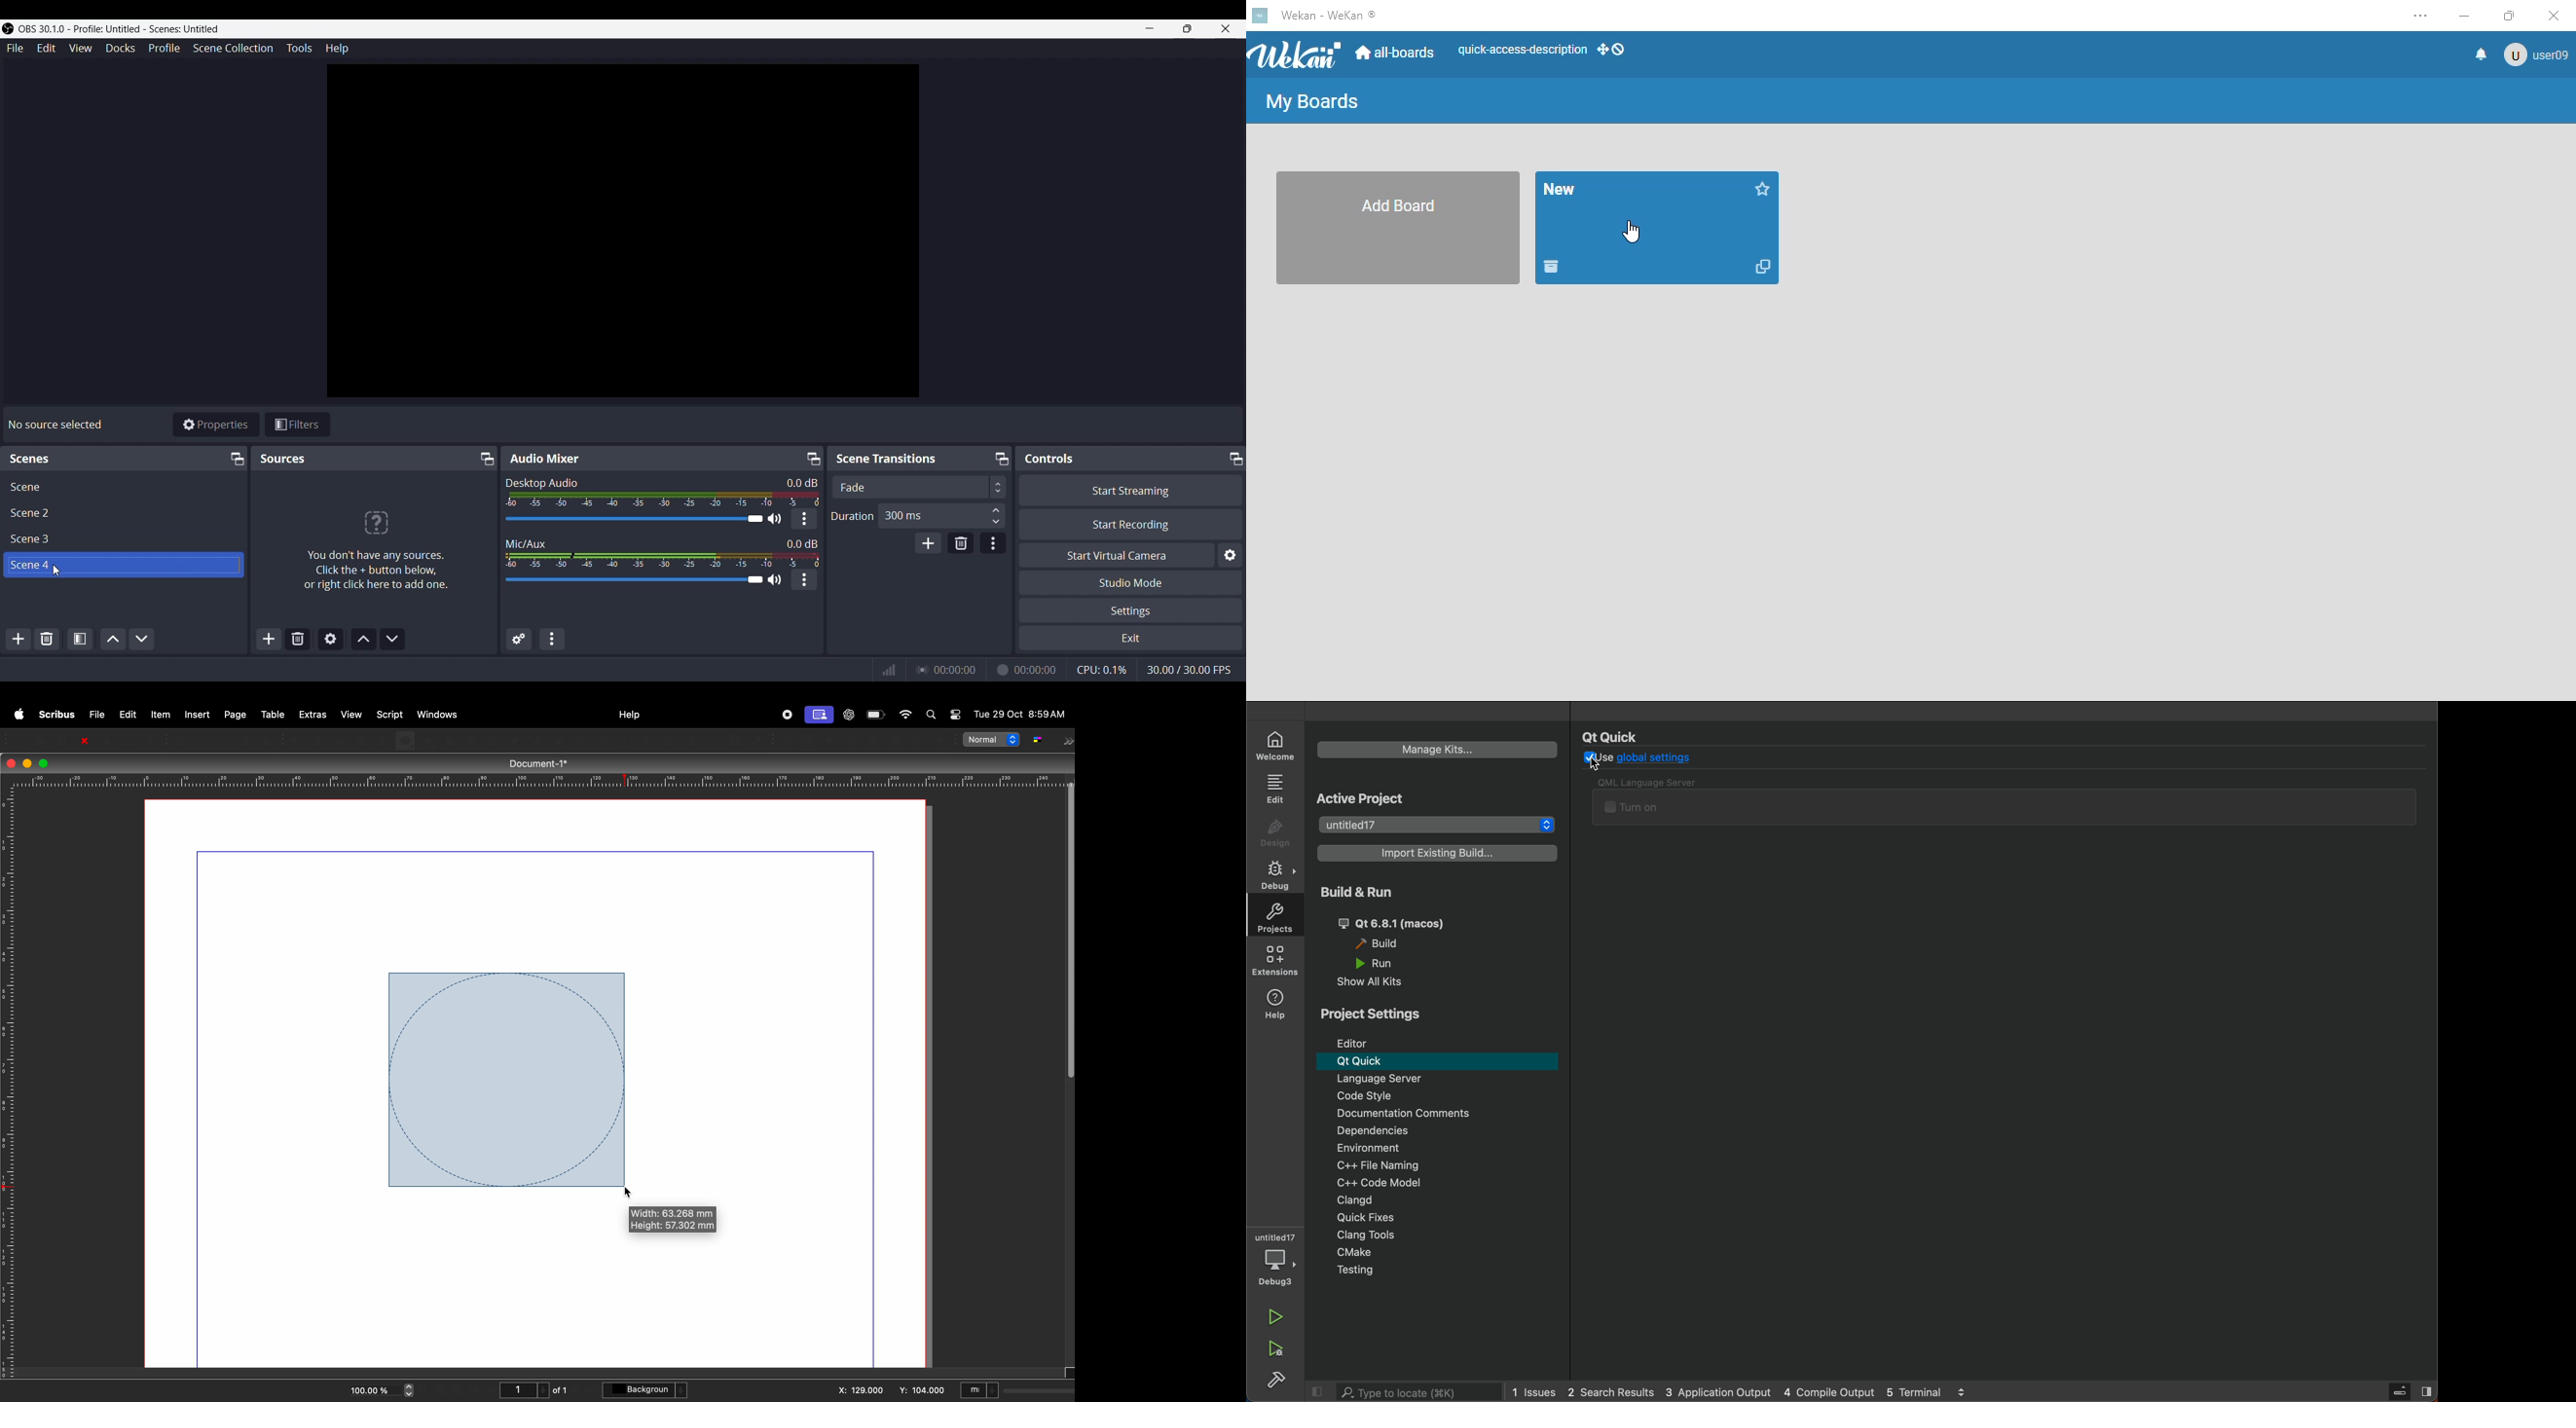 Image resolution: width=2576 pixels, height=1428 pixels. Describe the element at coordinates (392, 713) in the screenshot. I see `script` at that location.